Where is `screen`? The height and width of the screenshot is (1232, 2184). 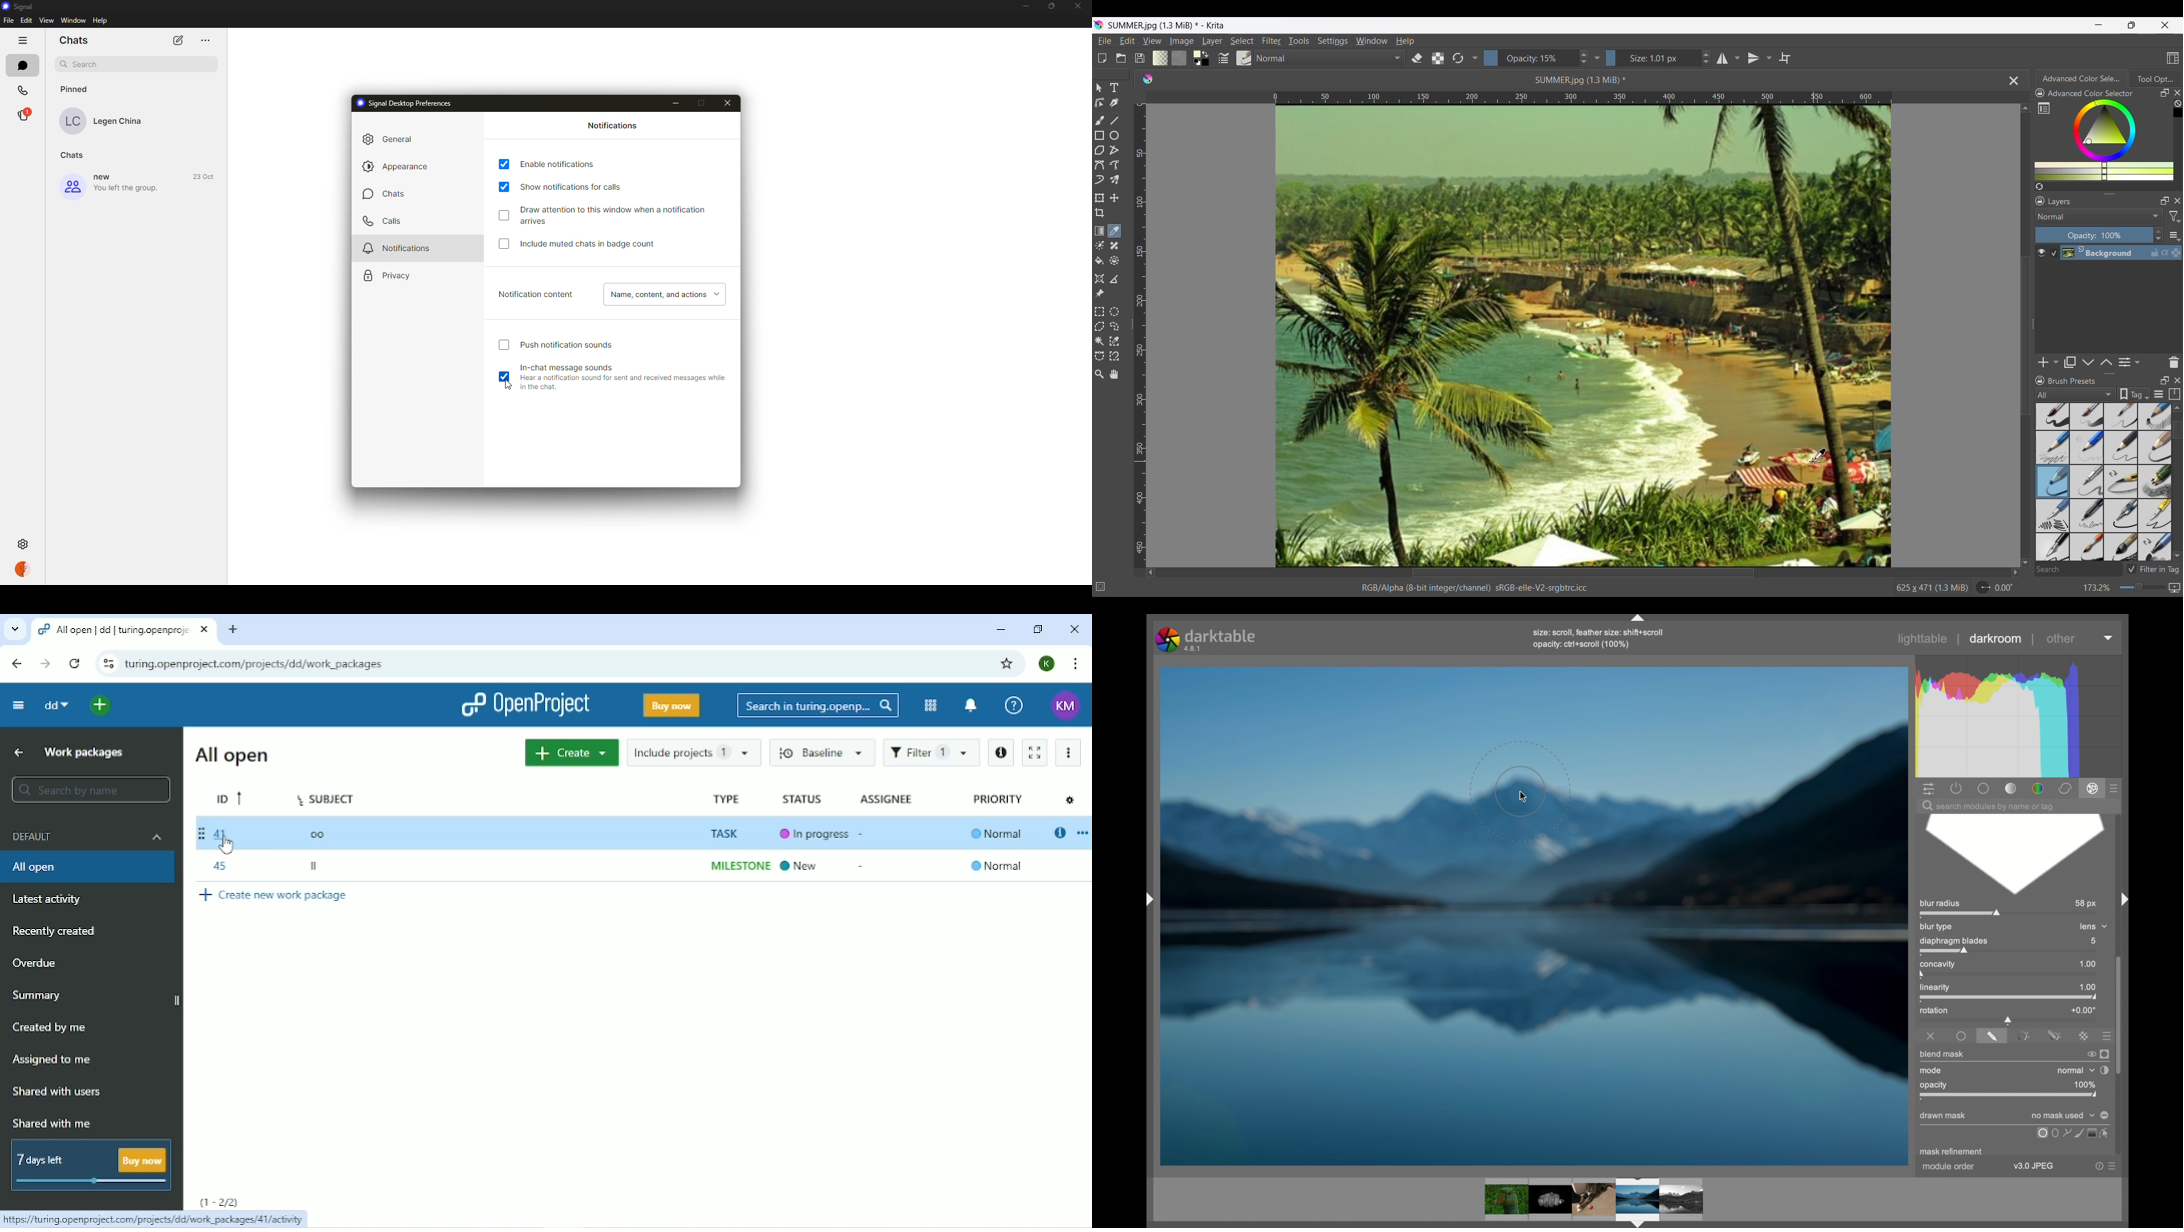 screen is located at coordinates (2093, 1134).